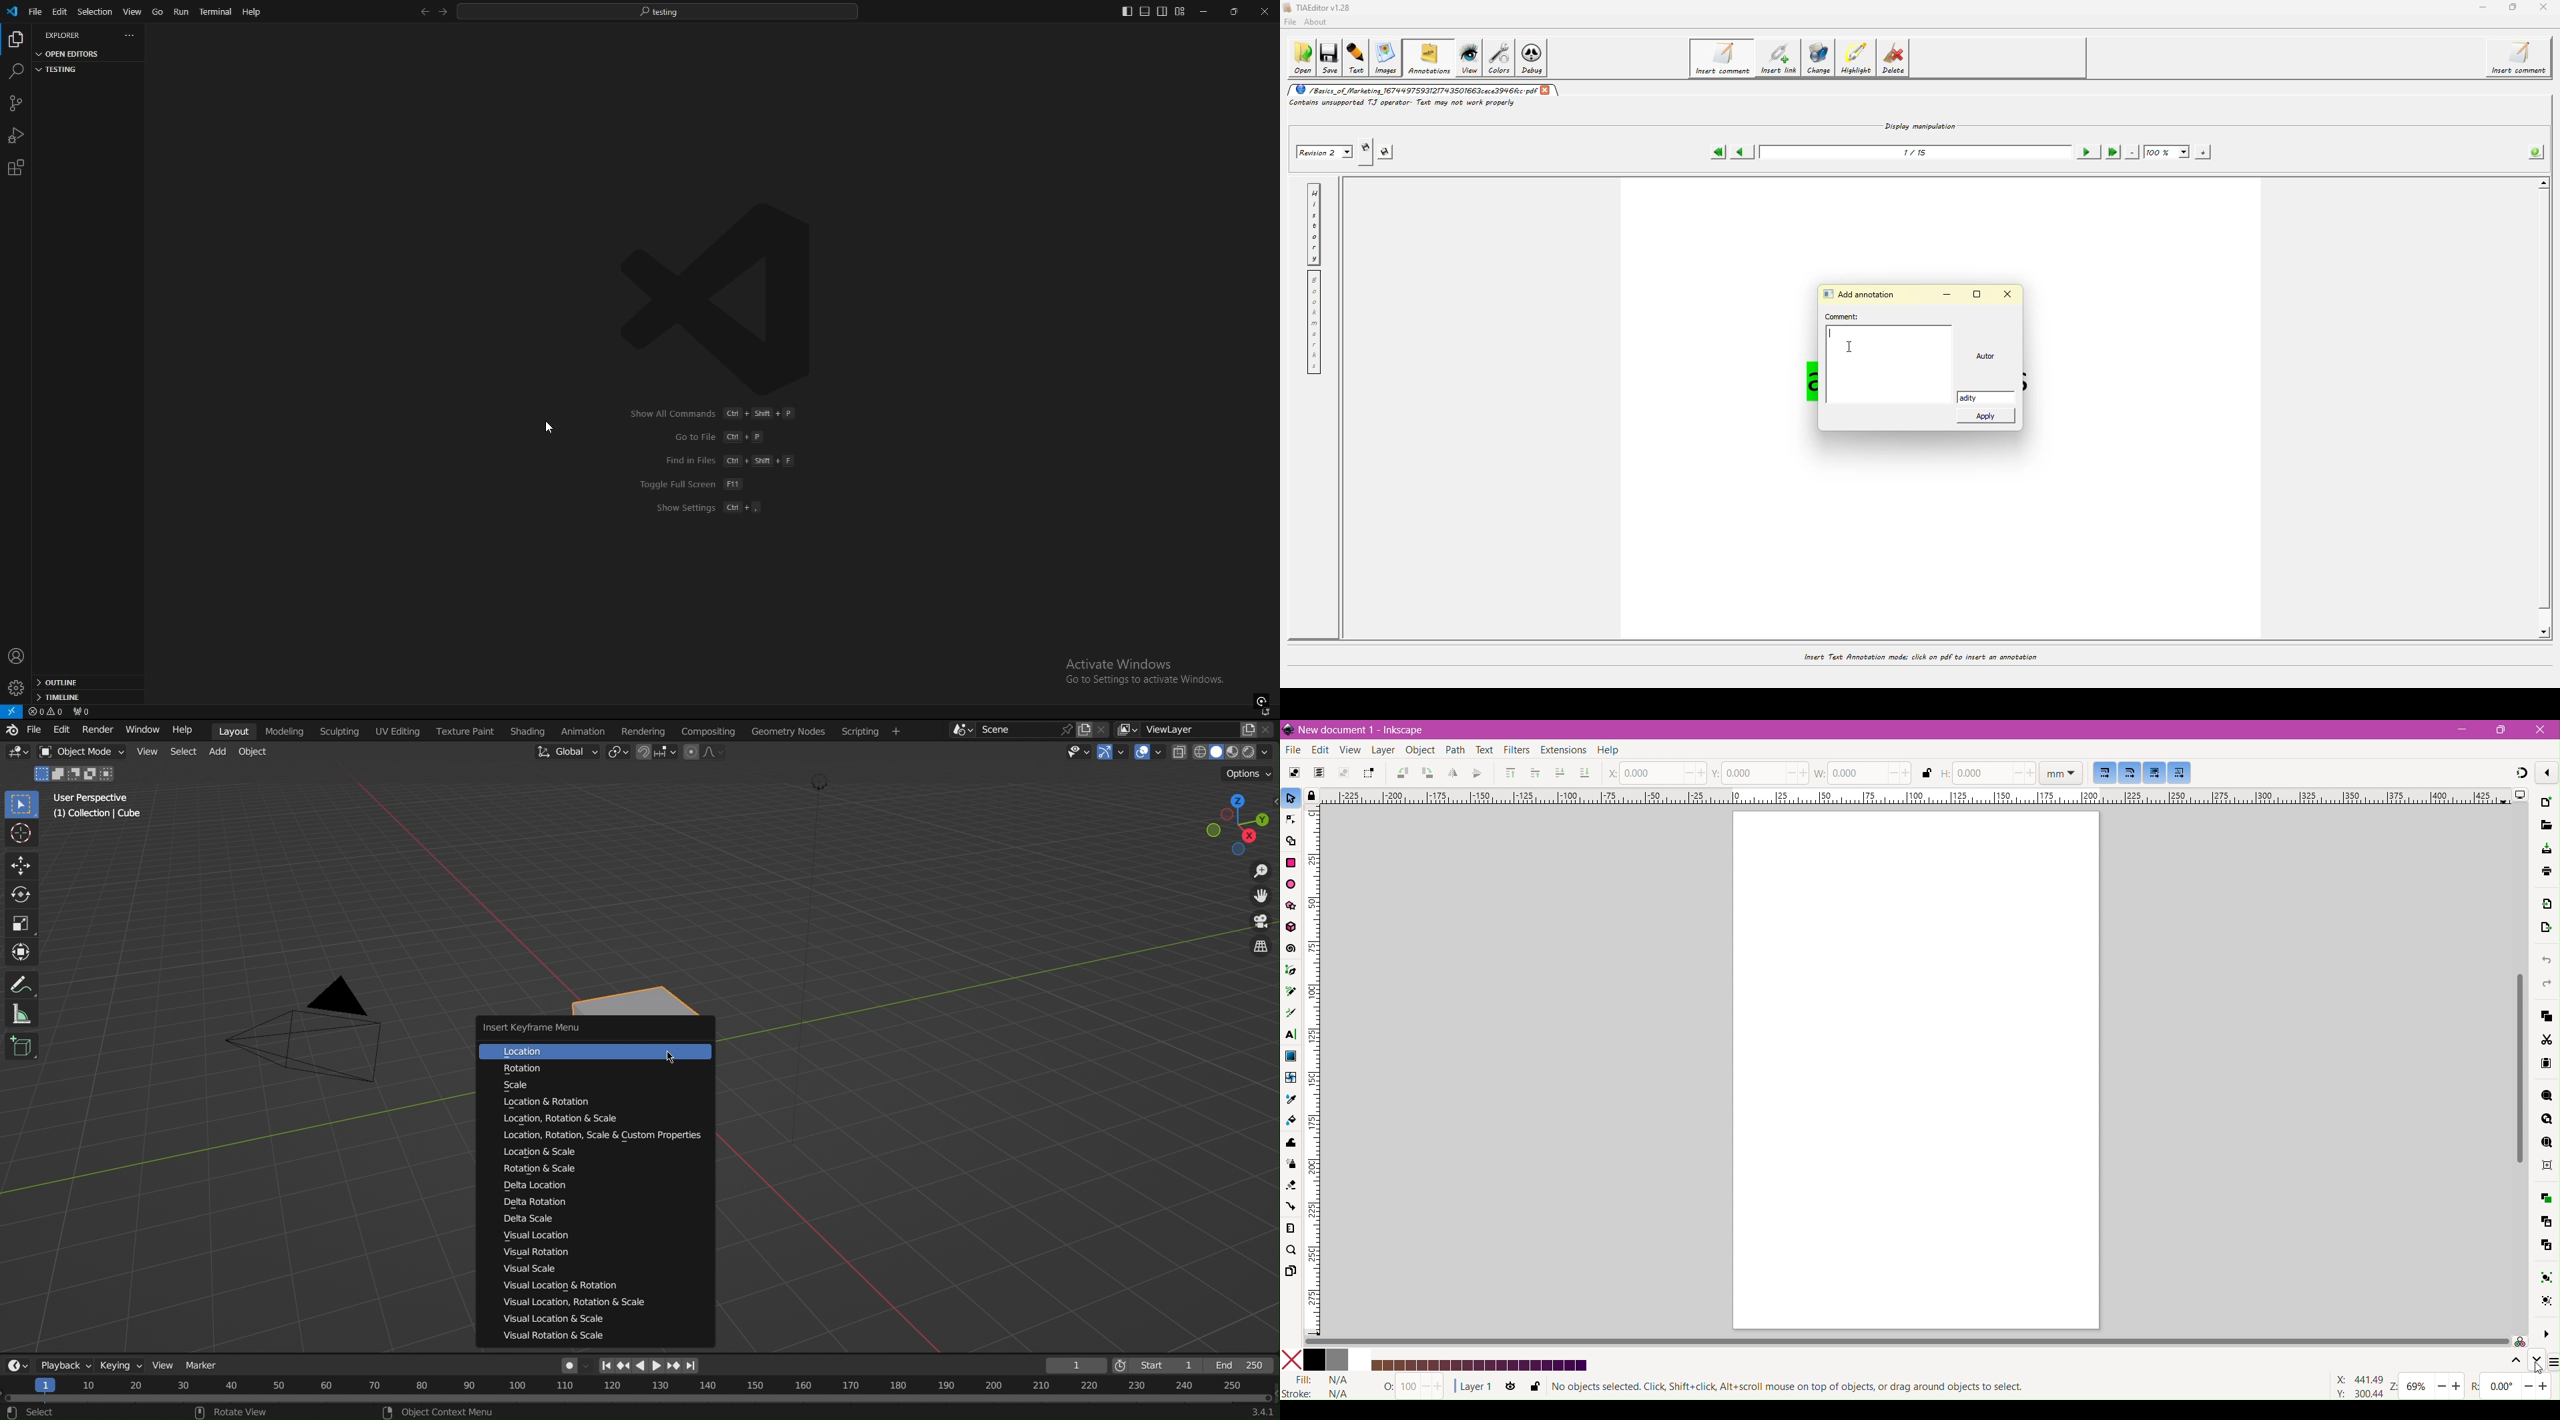 This screenshot has height=1428, width=2576. What do you see at coordinates (705, 413) in the screenshot?
I see `Show All Commands CTRL + SHIFT + P` at bounding box center [705, 413].